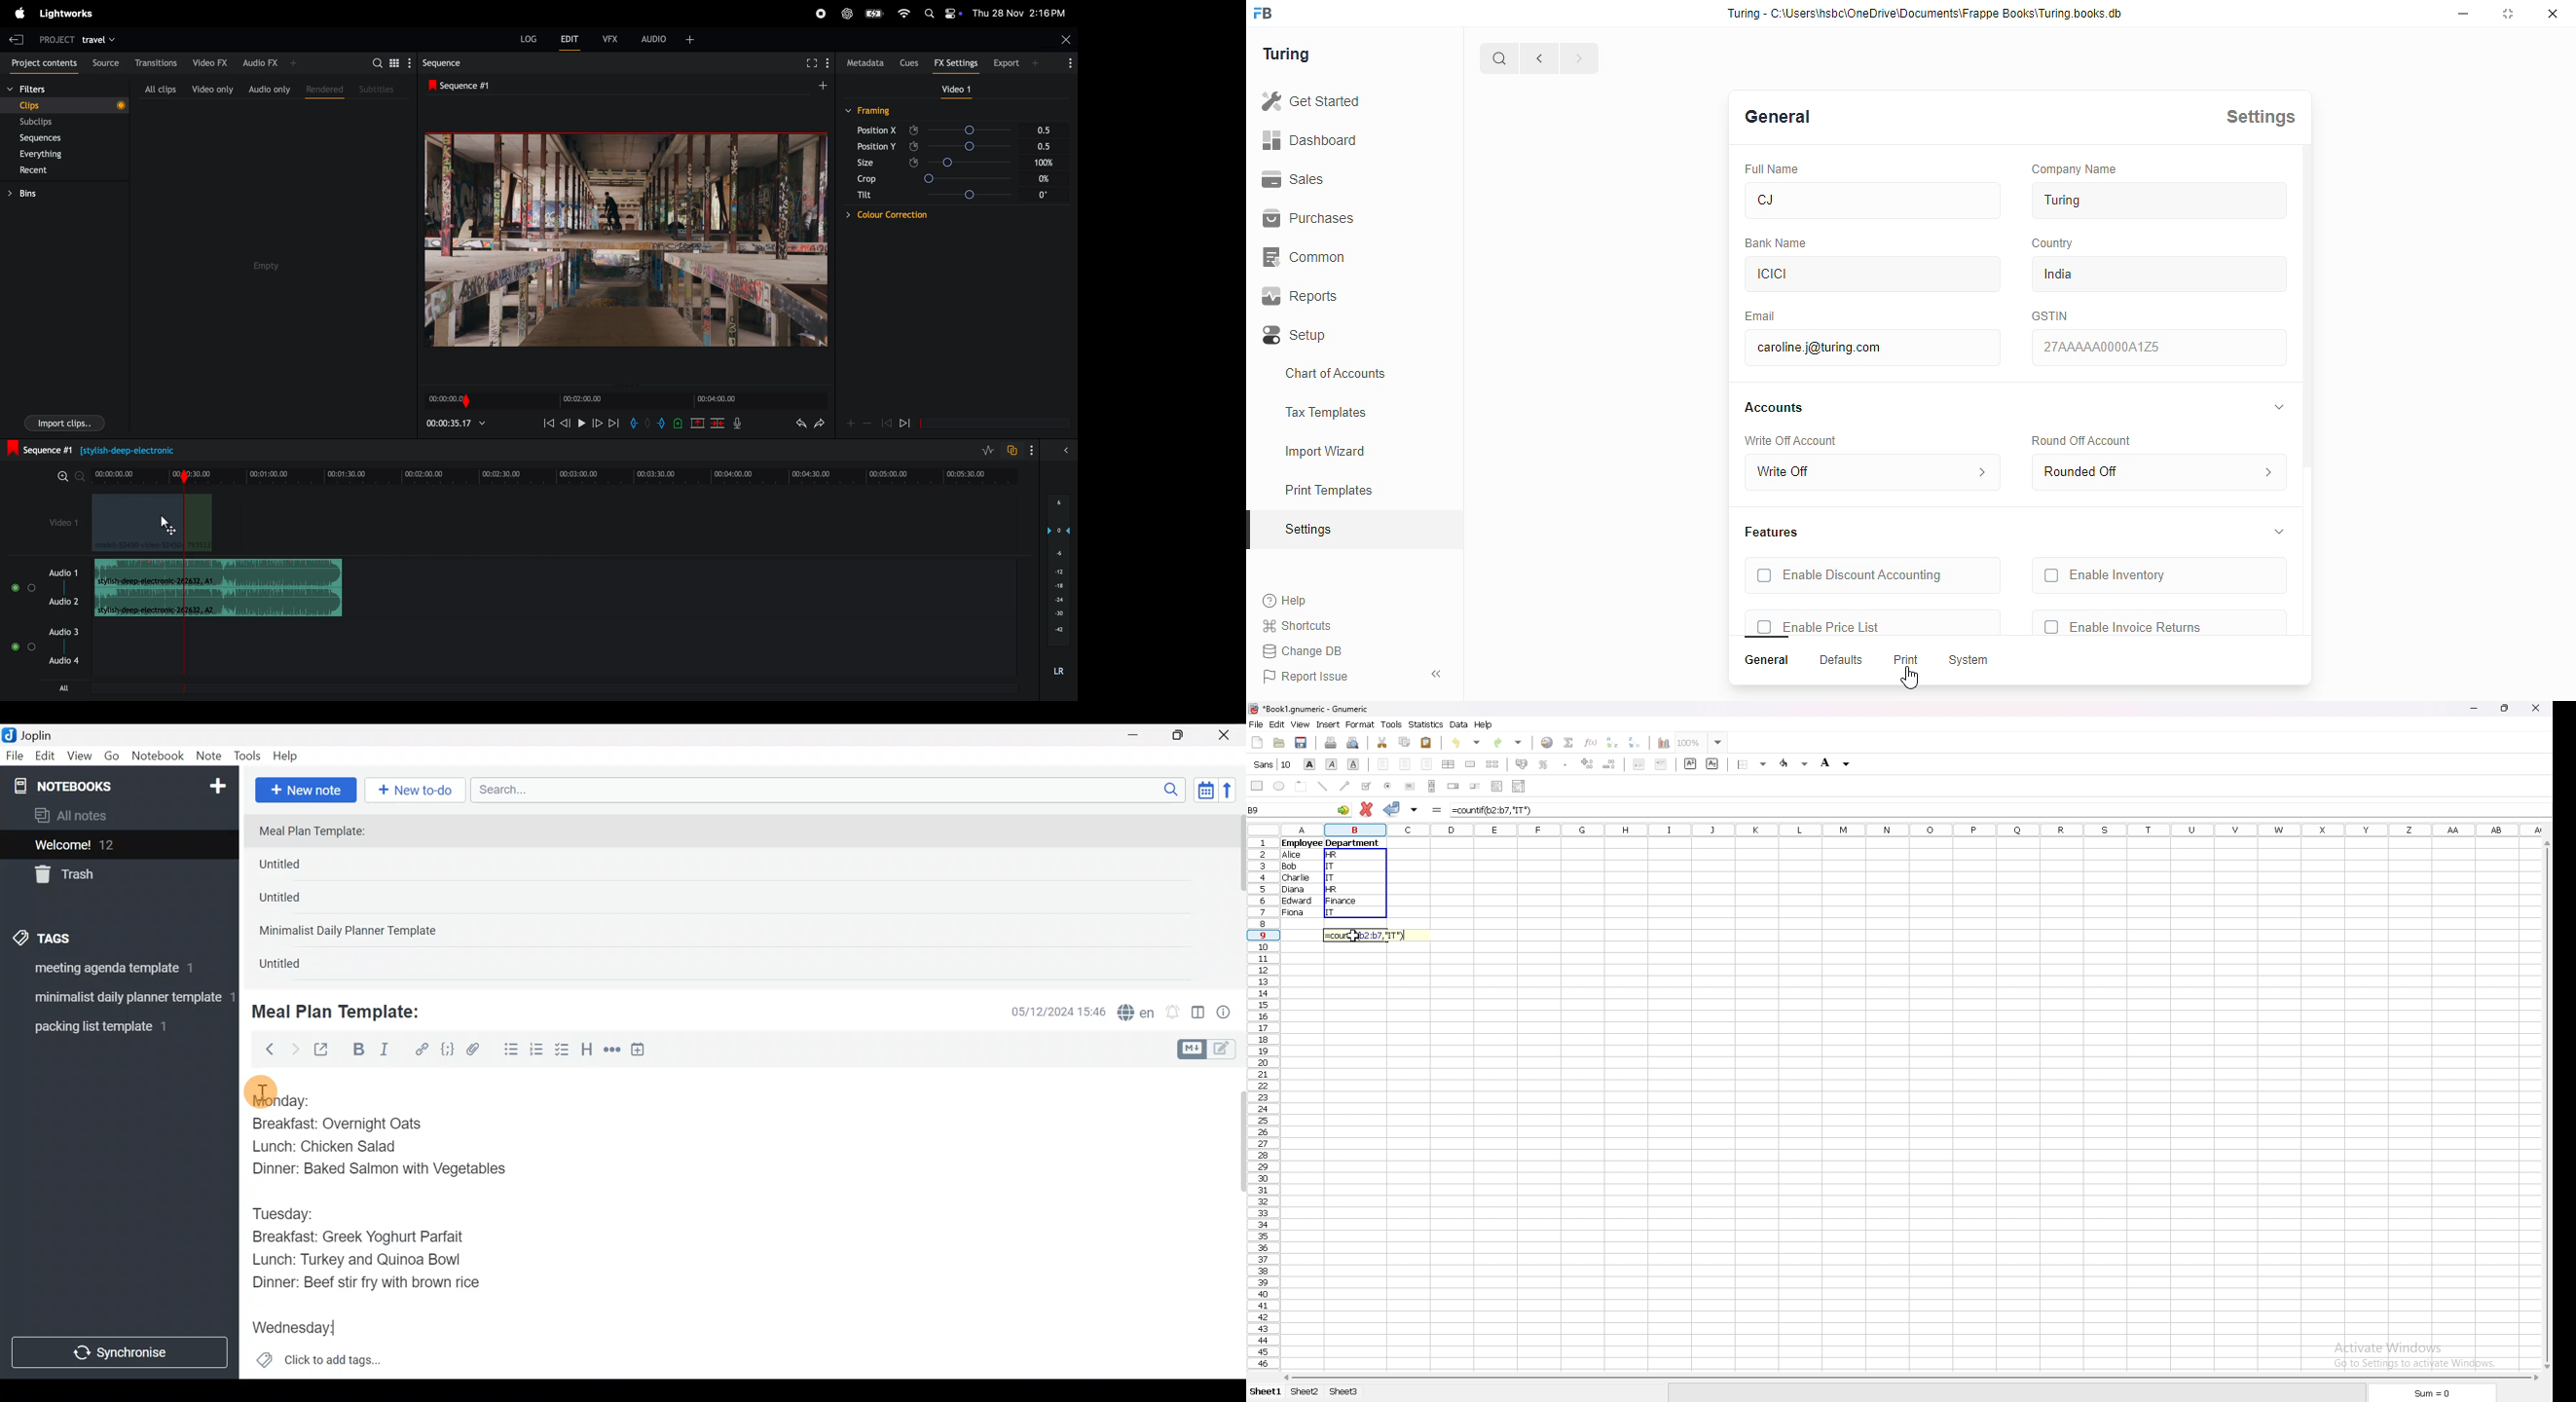 Image resolution: width=2576 pixels, height=1428 pixels. I want to click on increase indent, so click(1661, 764).